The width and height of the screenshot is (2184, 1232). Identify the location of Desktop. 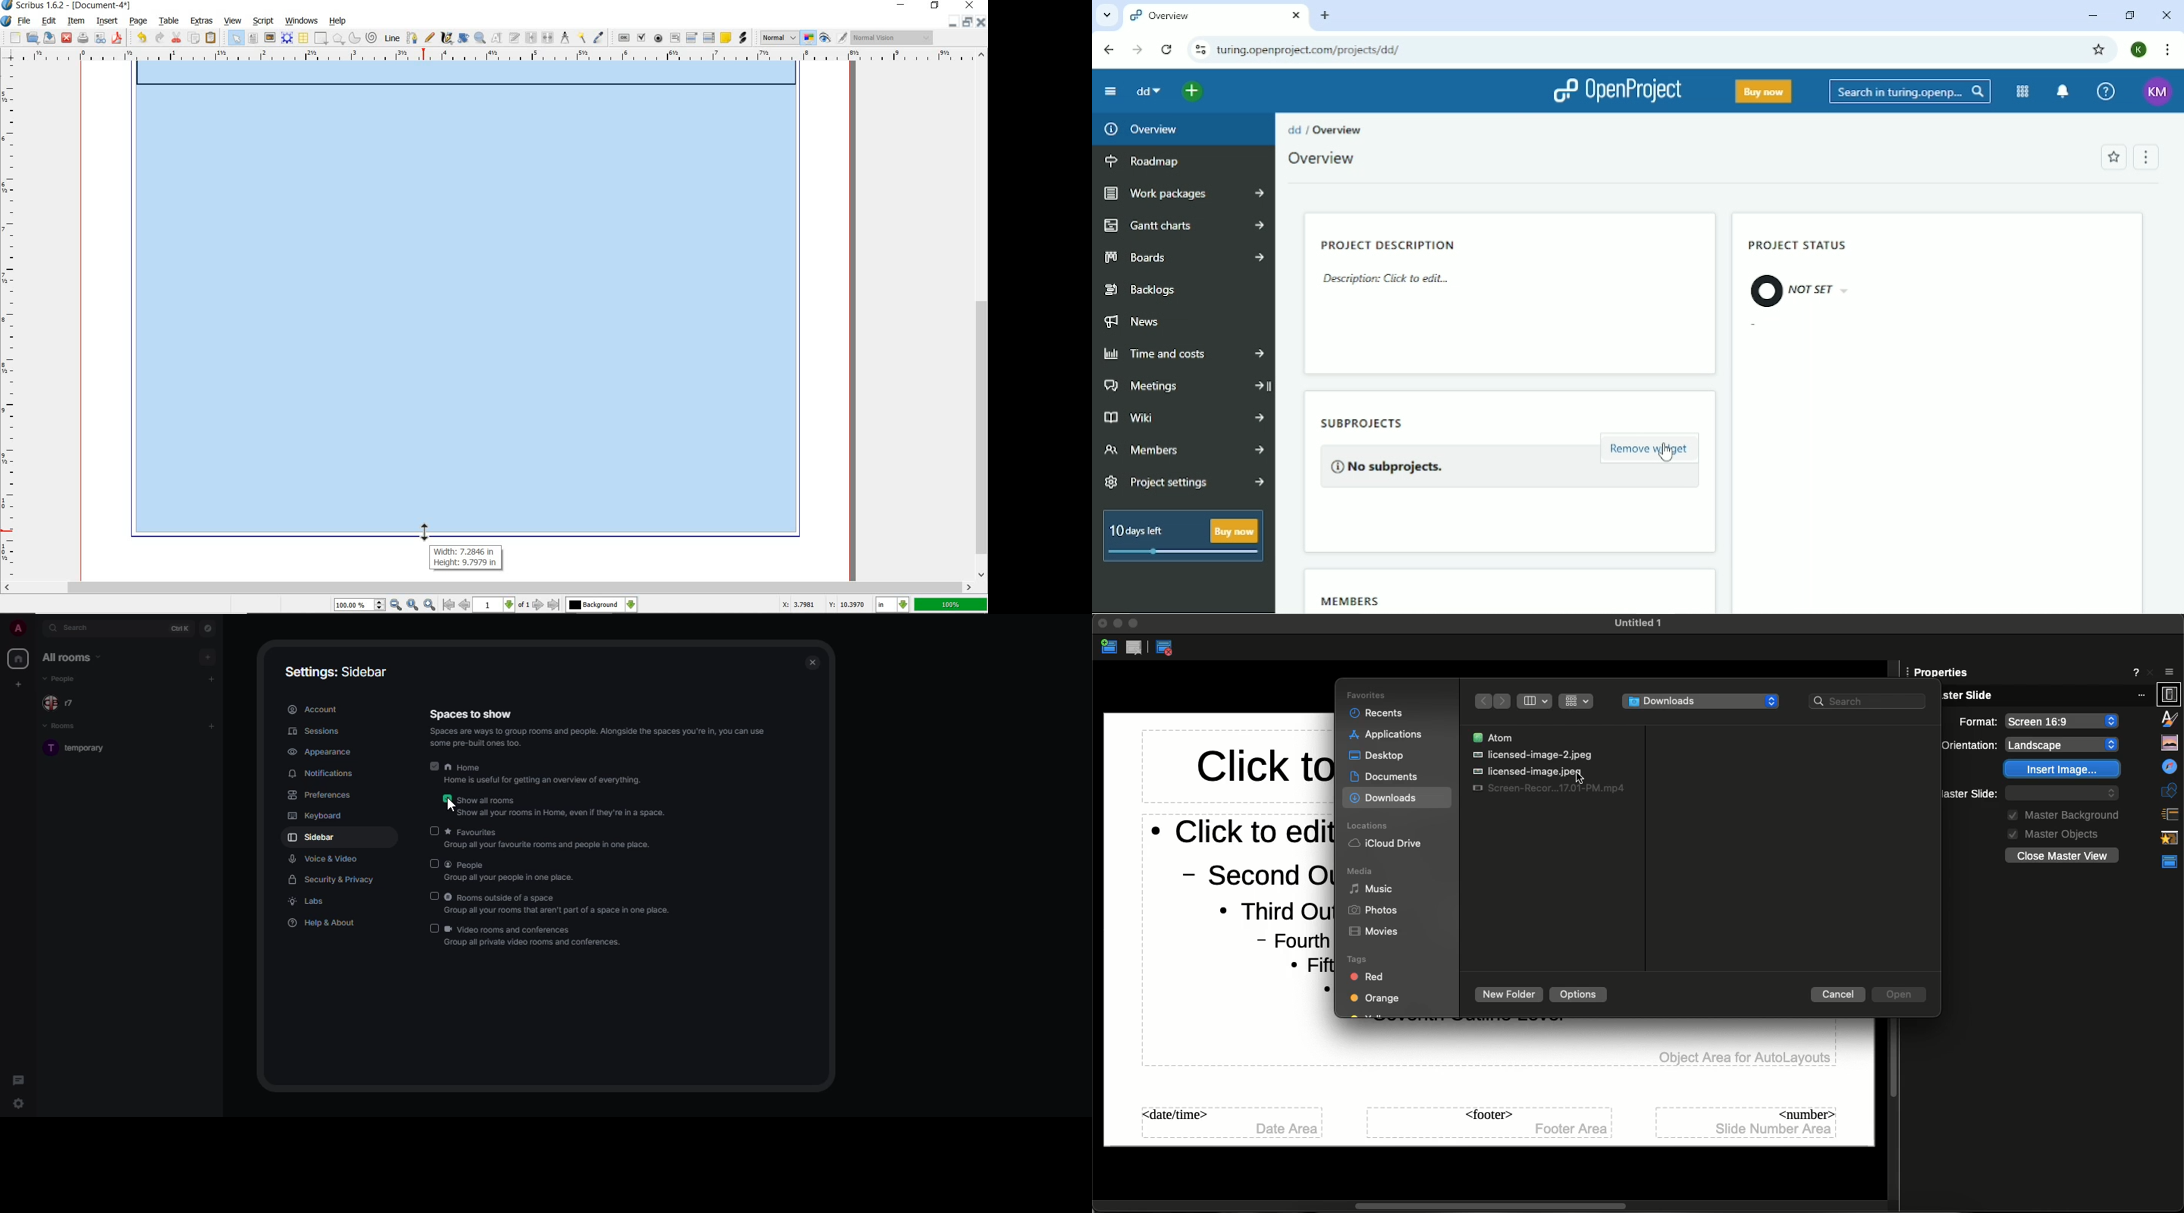
(1379, 755).